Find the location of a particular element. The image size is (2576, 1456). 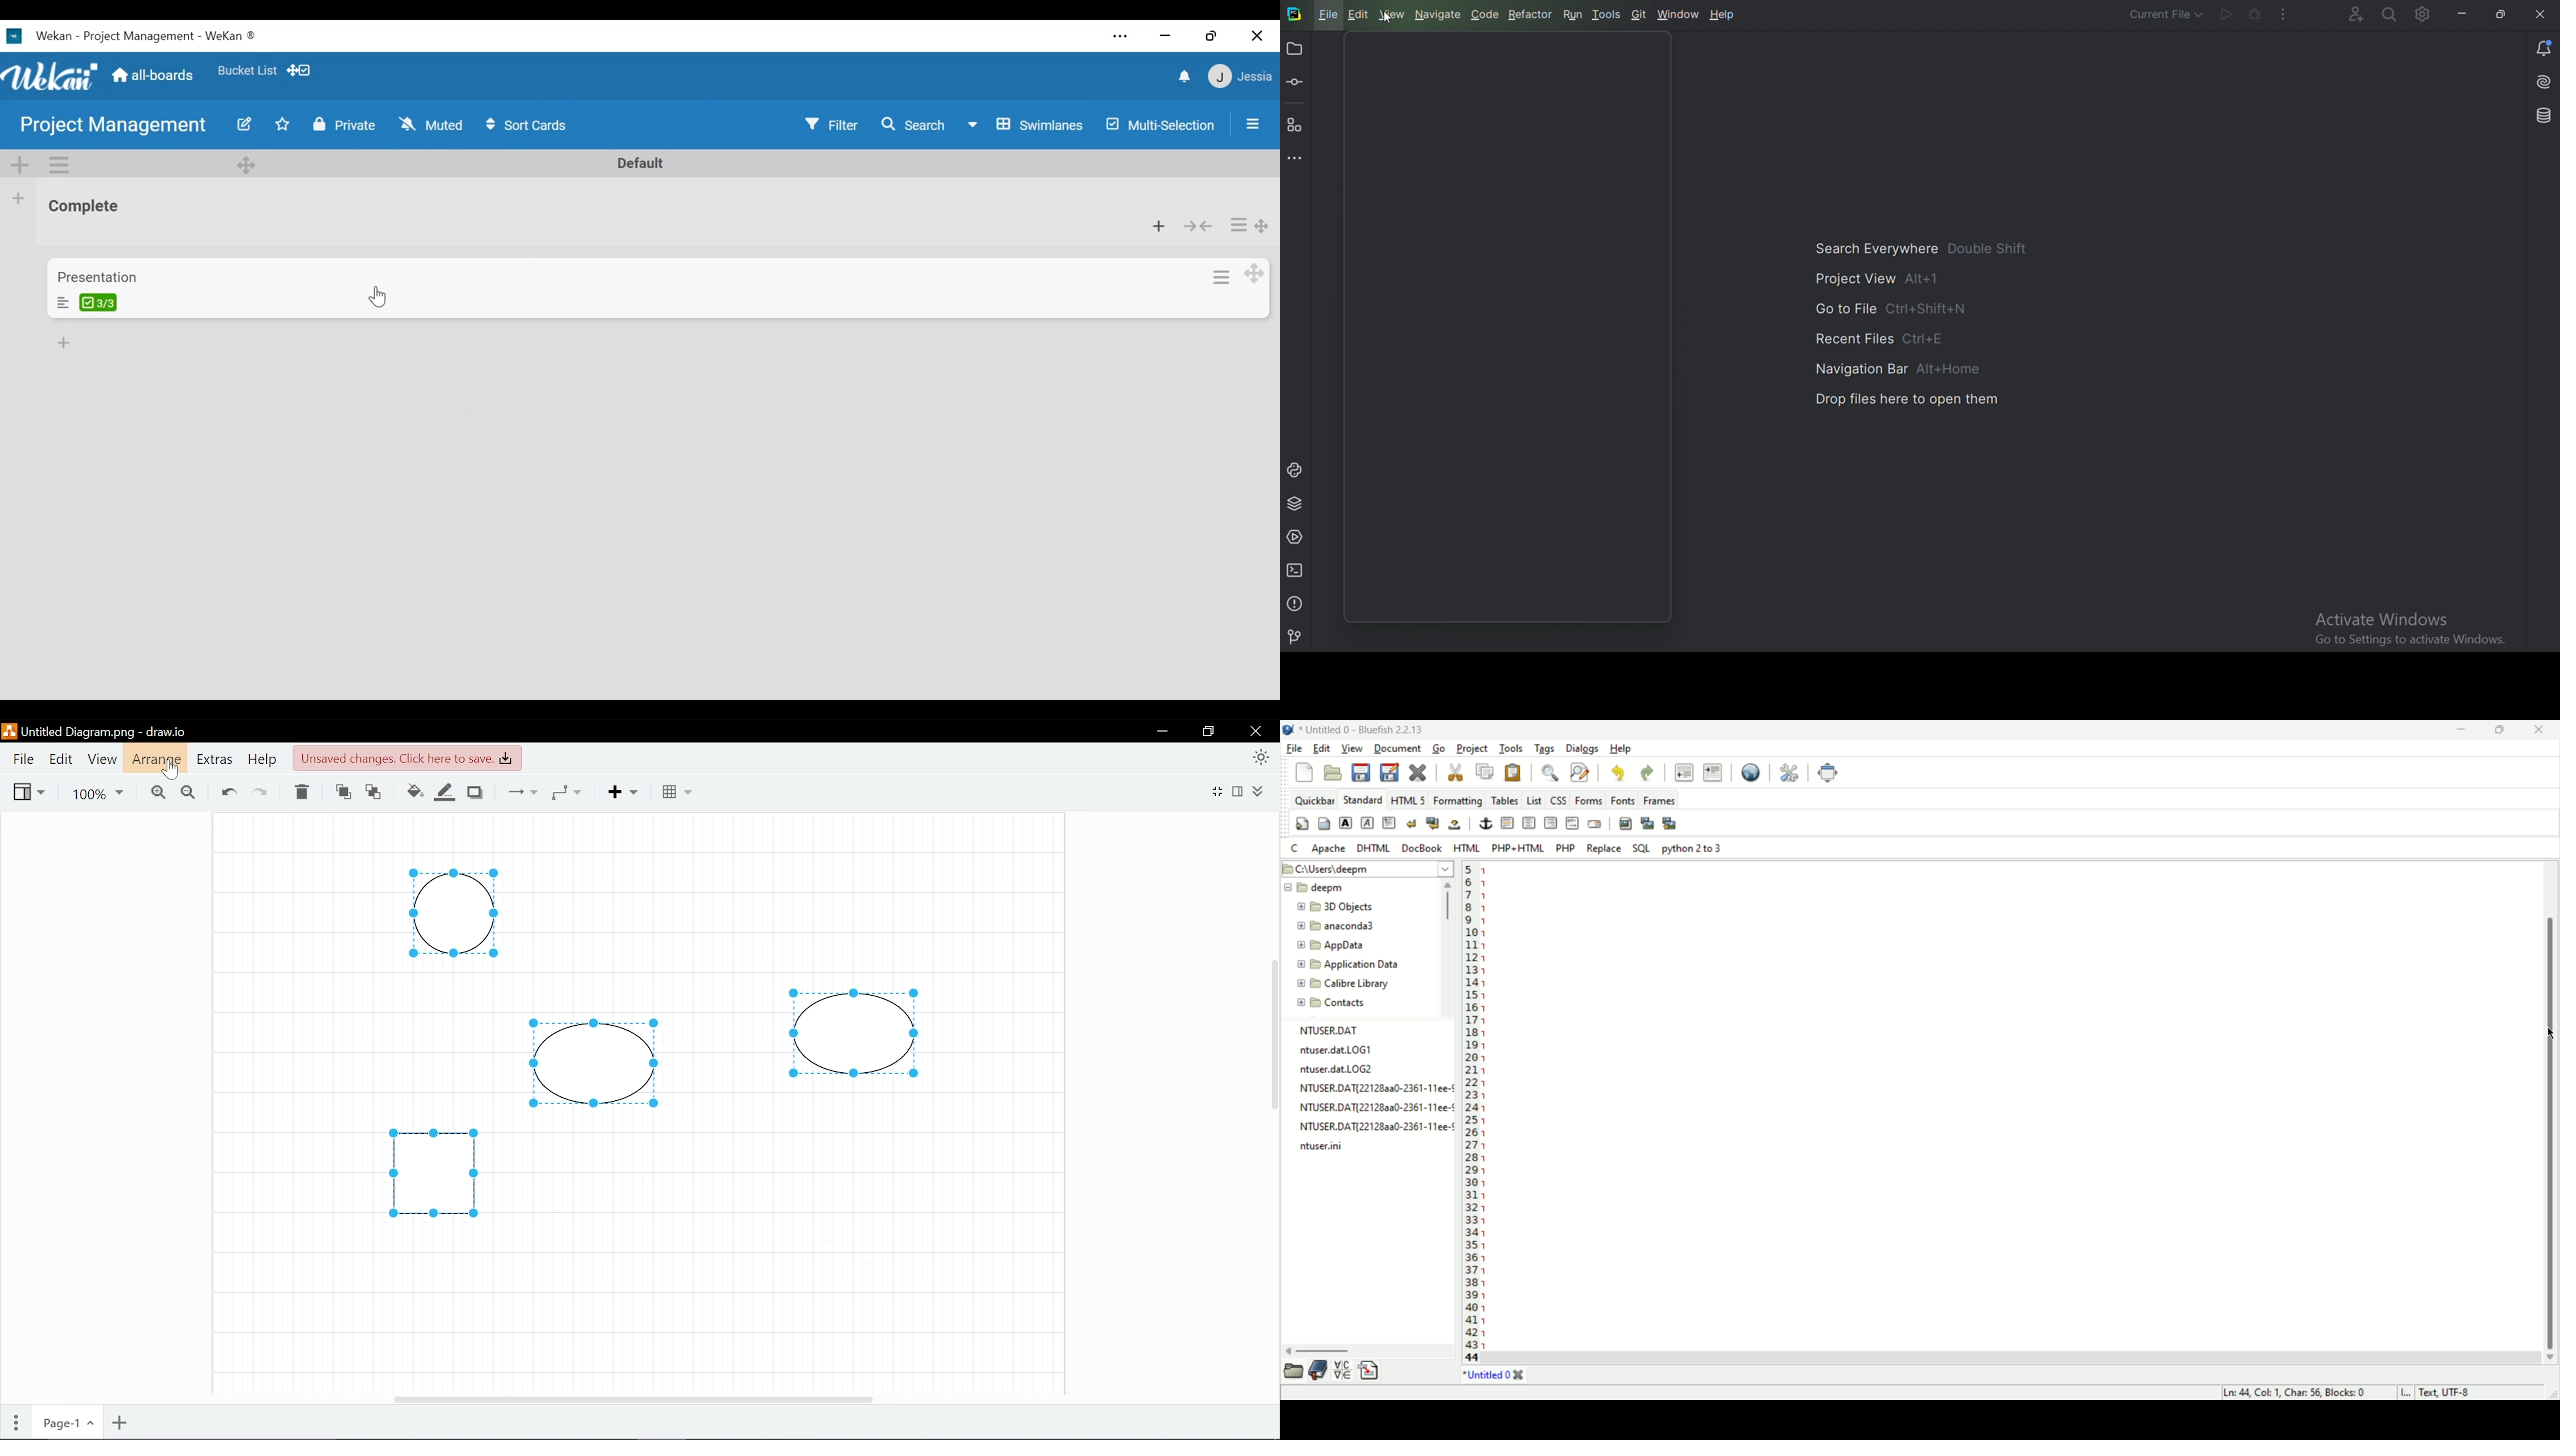

frames is located at coordinates (1658, 800).